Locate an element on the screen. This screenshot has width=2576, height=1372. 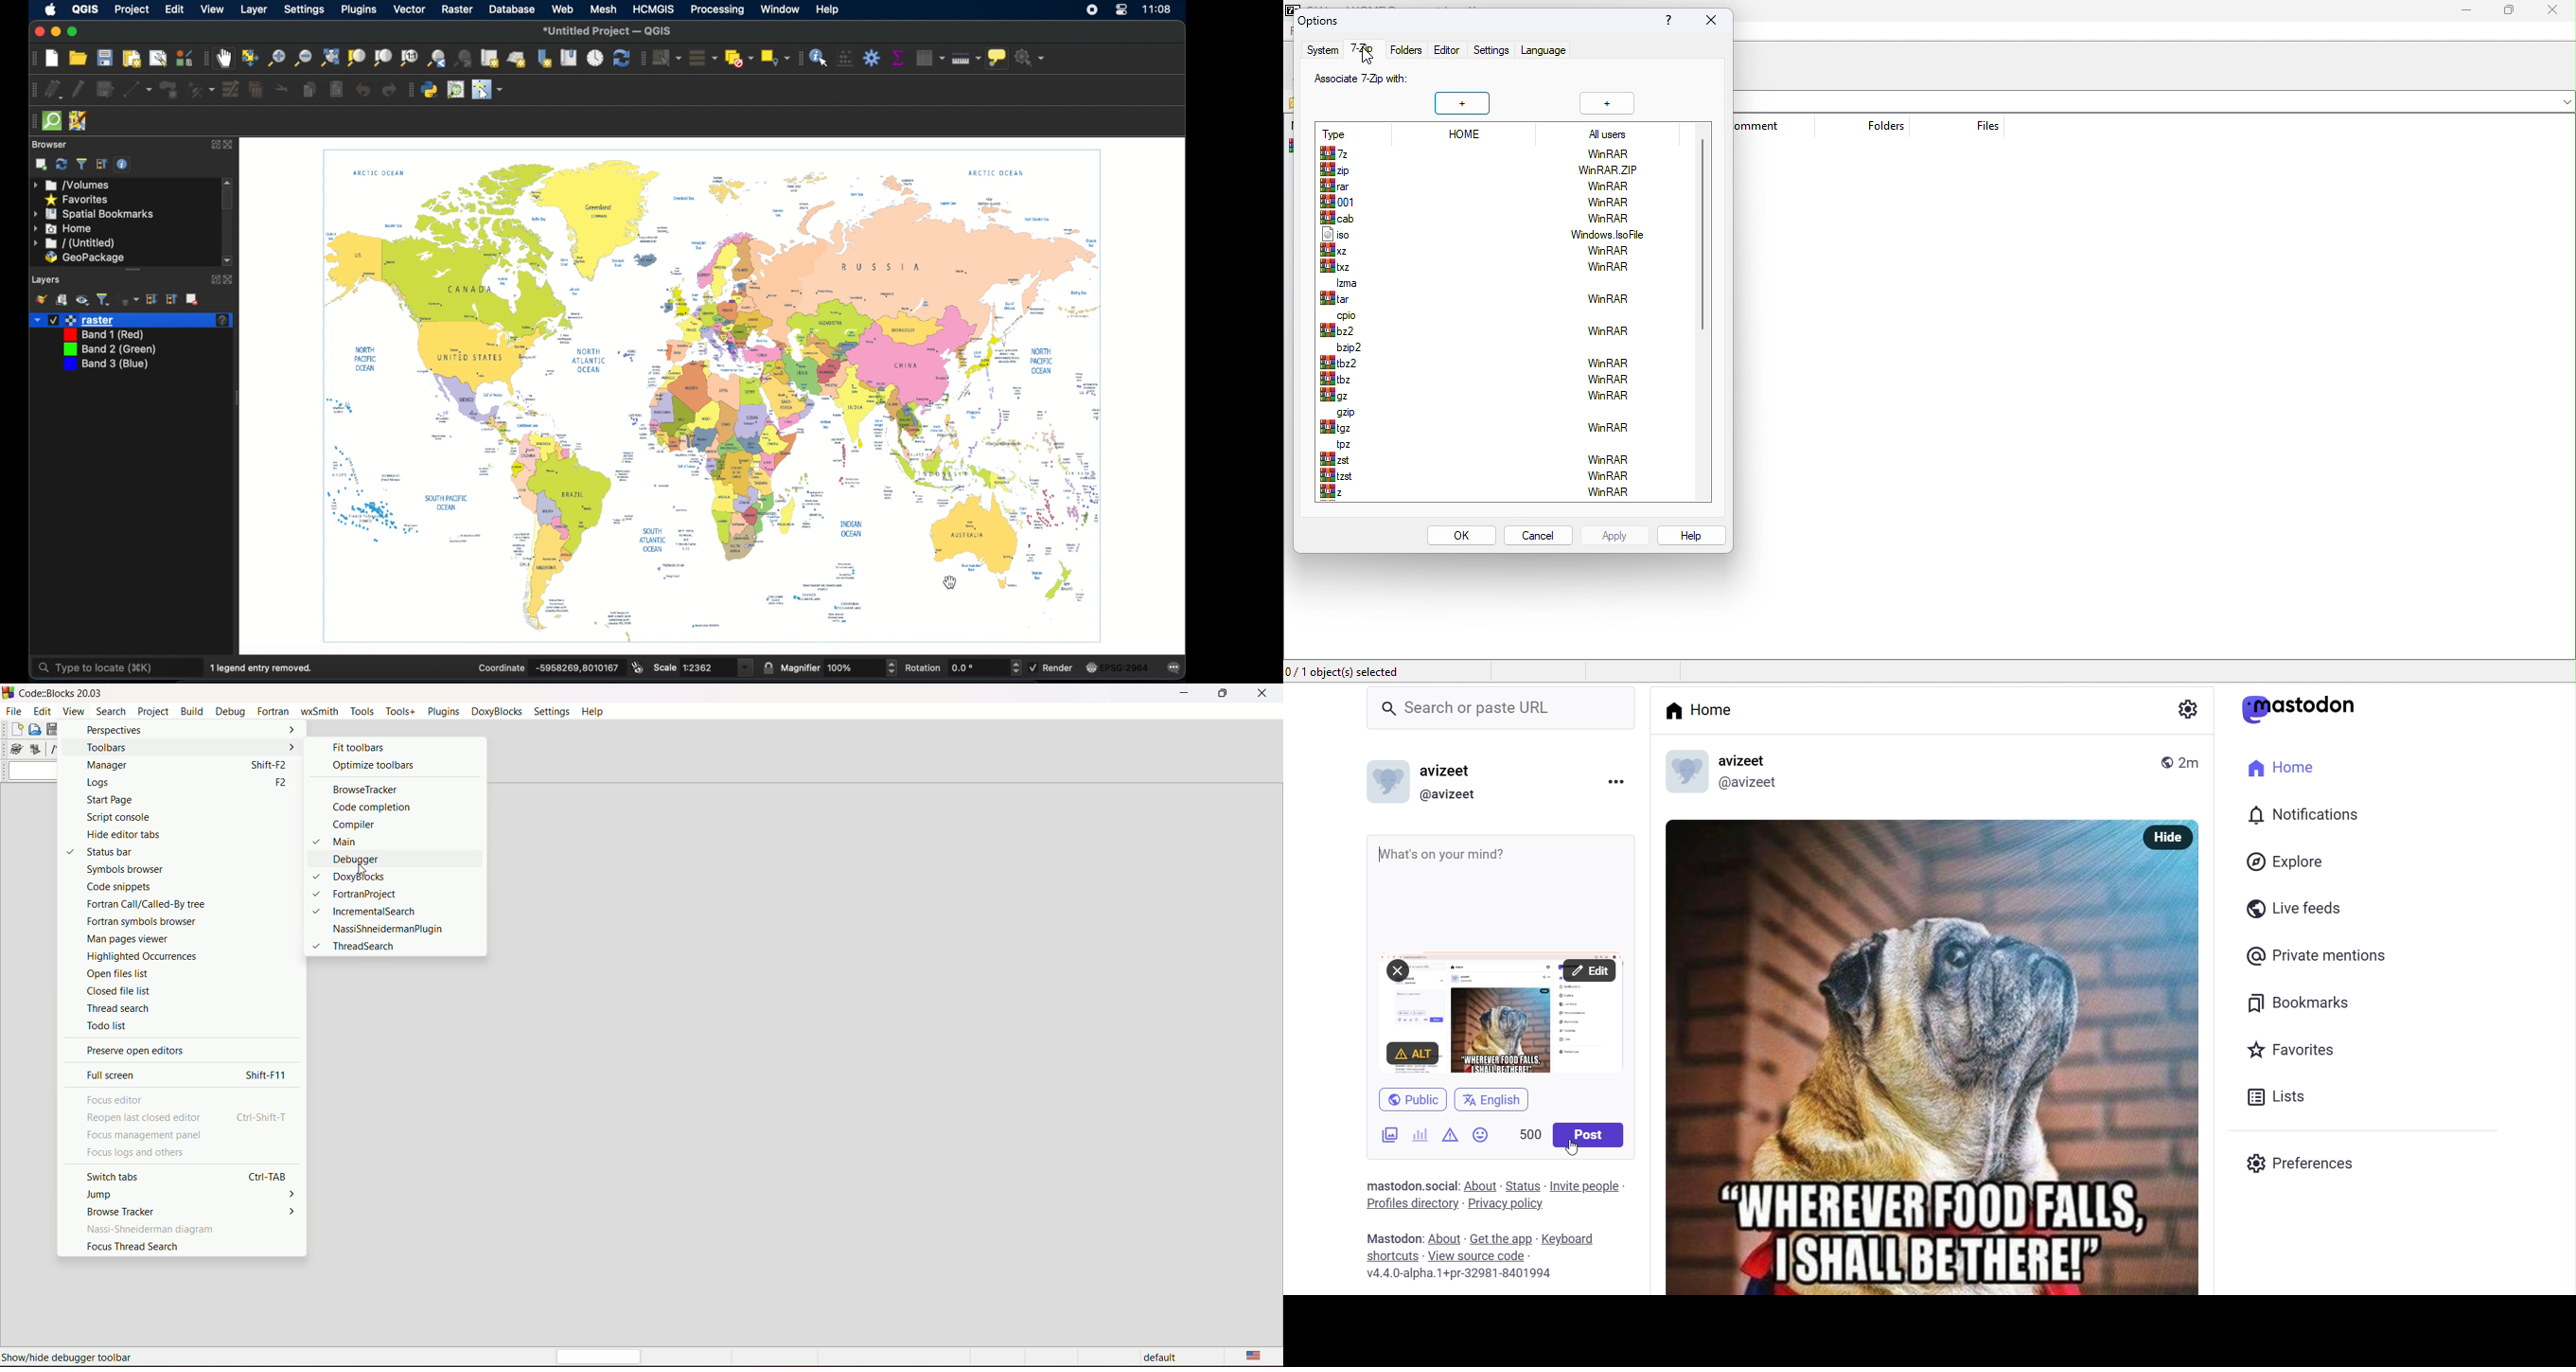
all users is located at coordinates (1612, 134).